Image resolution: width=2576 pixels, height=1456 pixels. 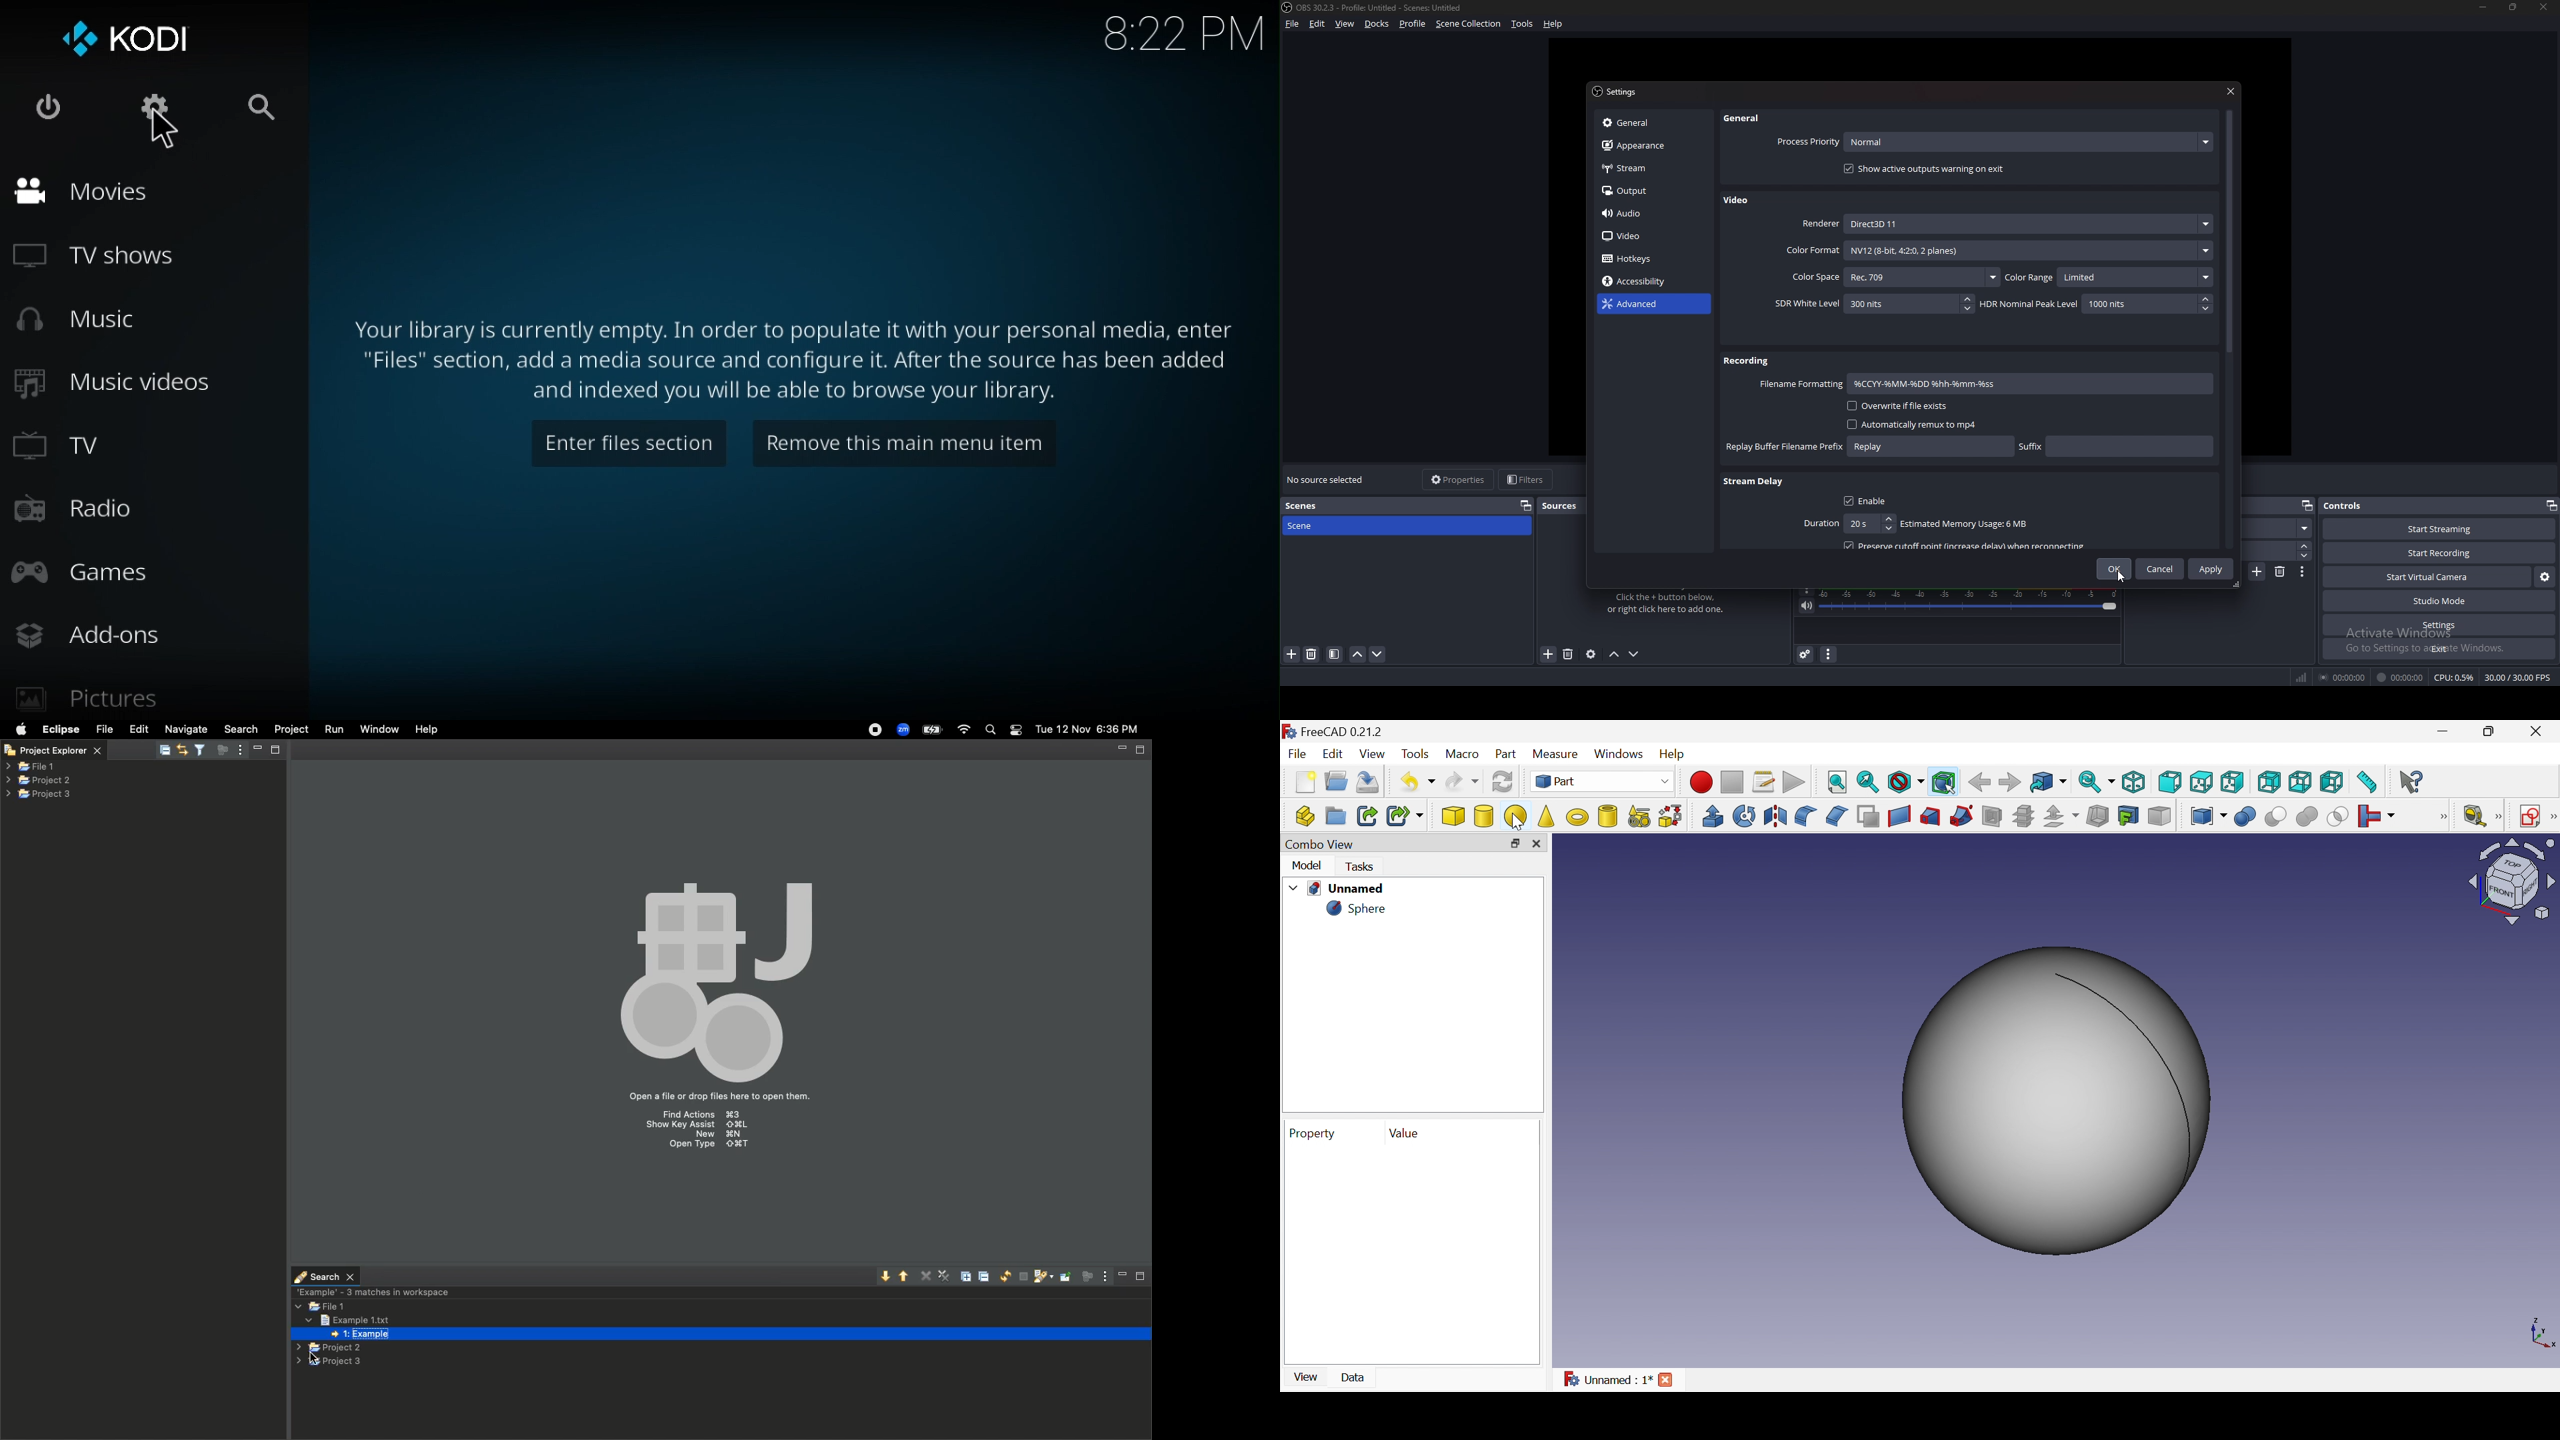 What do you see at coordinates (1415, 753) in the screenshot?
I see `Tools` at bounding box center [1415, 753].